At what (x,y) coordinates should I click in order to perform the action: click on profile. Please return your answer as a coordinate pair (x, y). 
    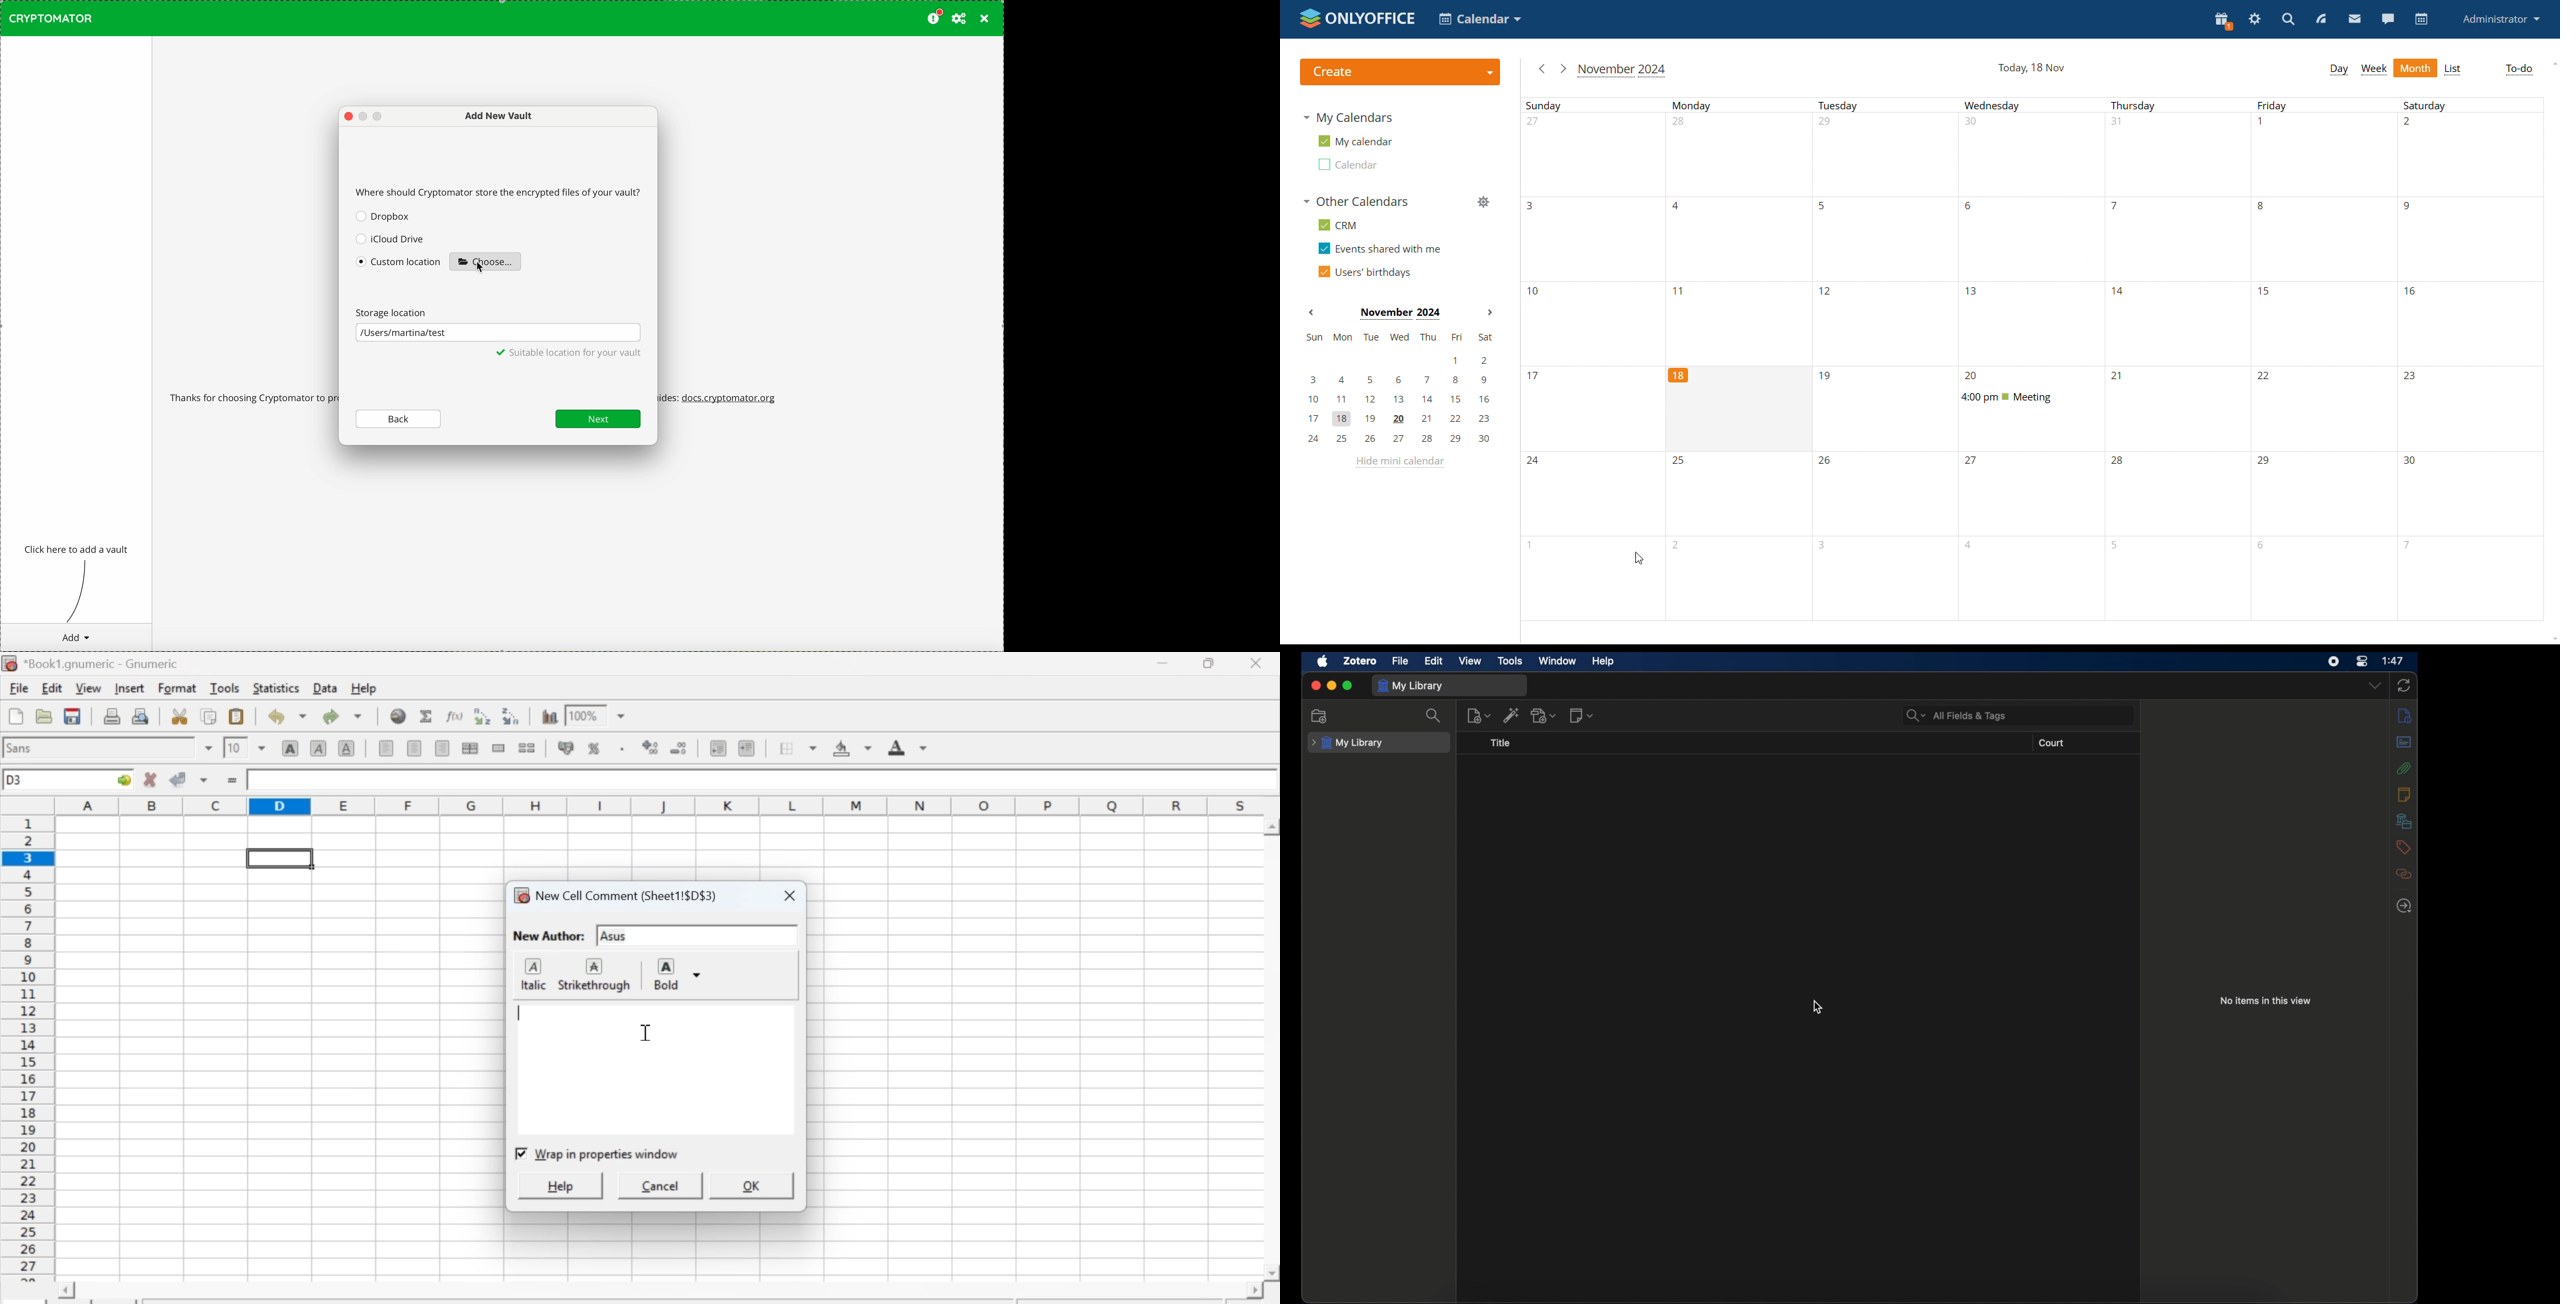
    Looking at the image, I should click on (2500, 19).